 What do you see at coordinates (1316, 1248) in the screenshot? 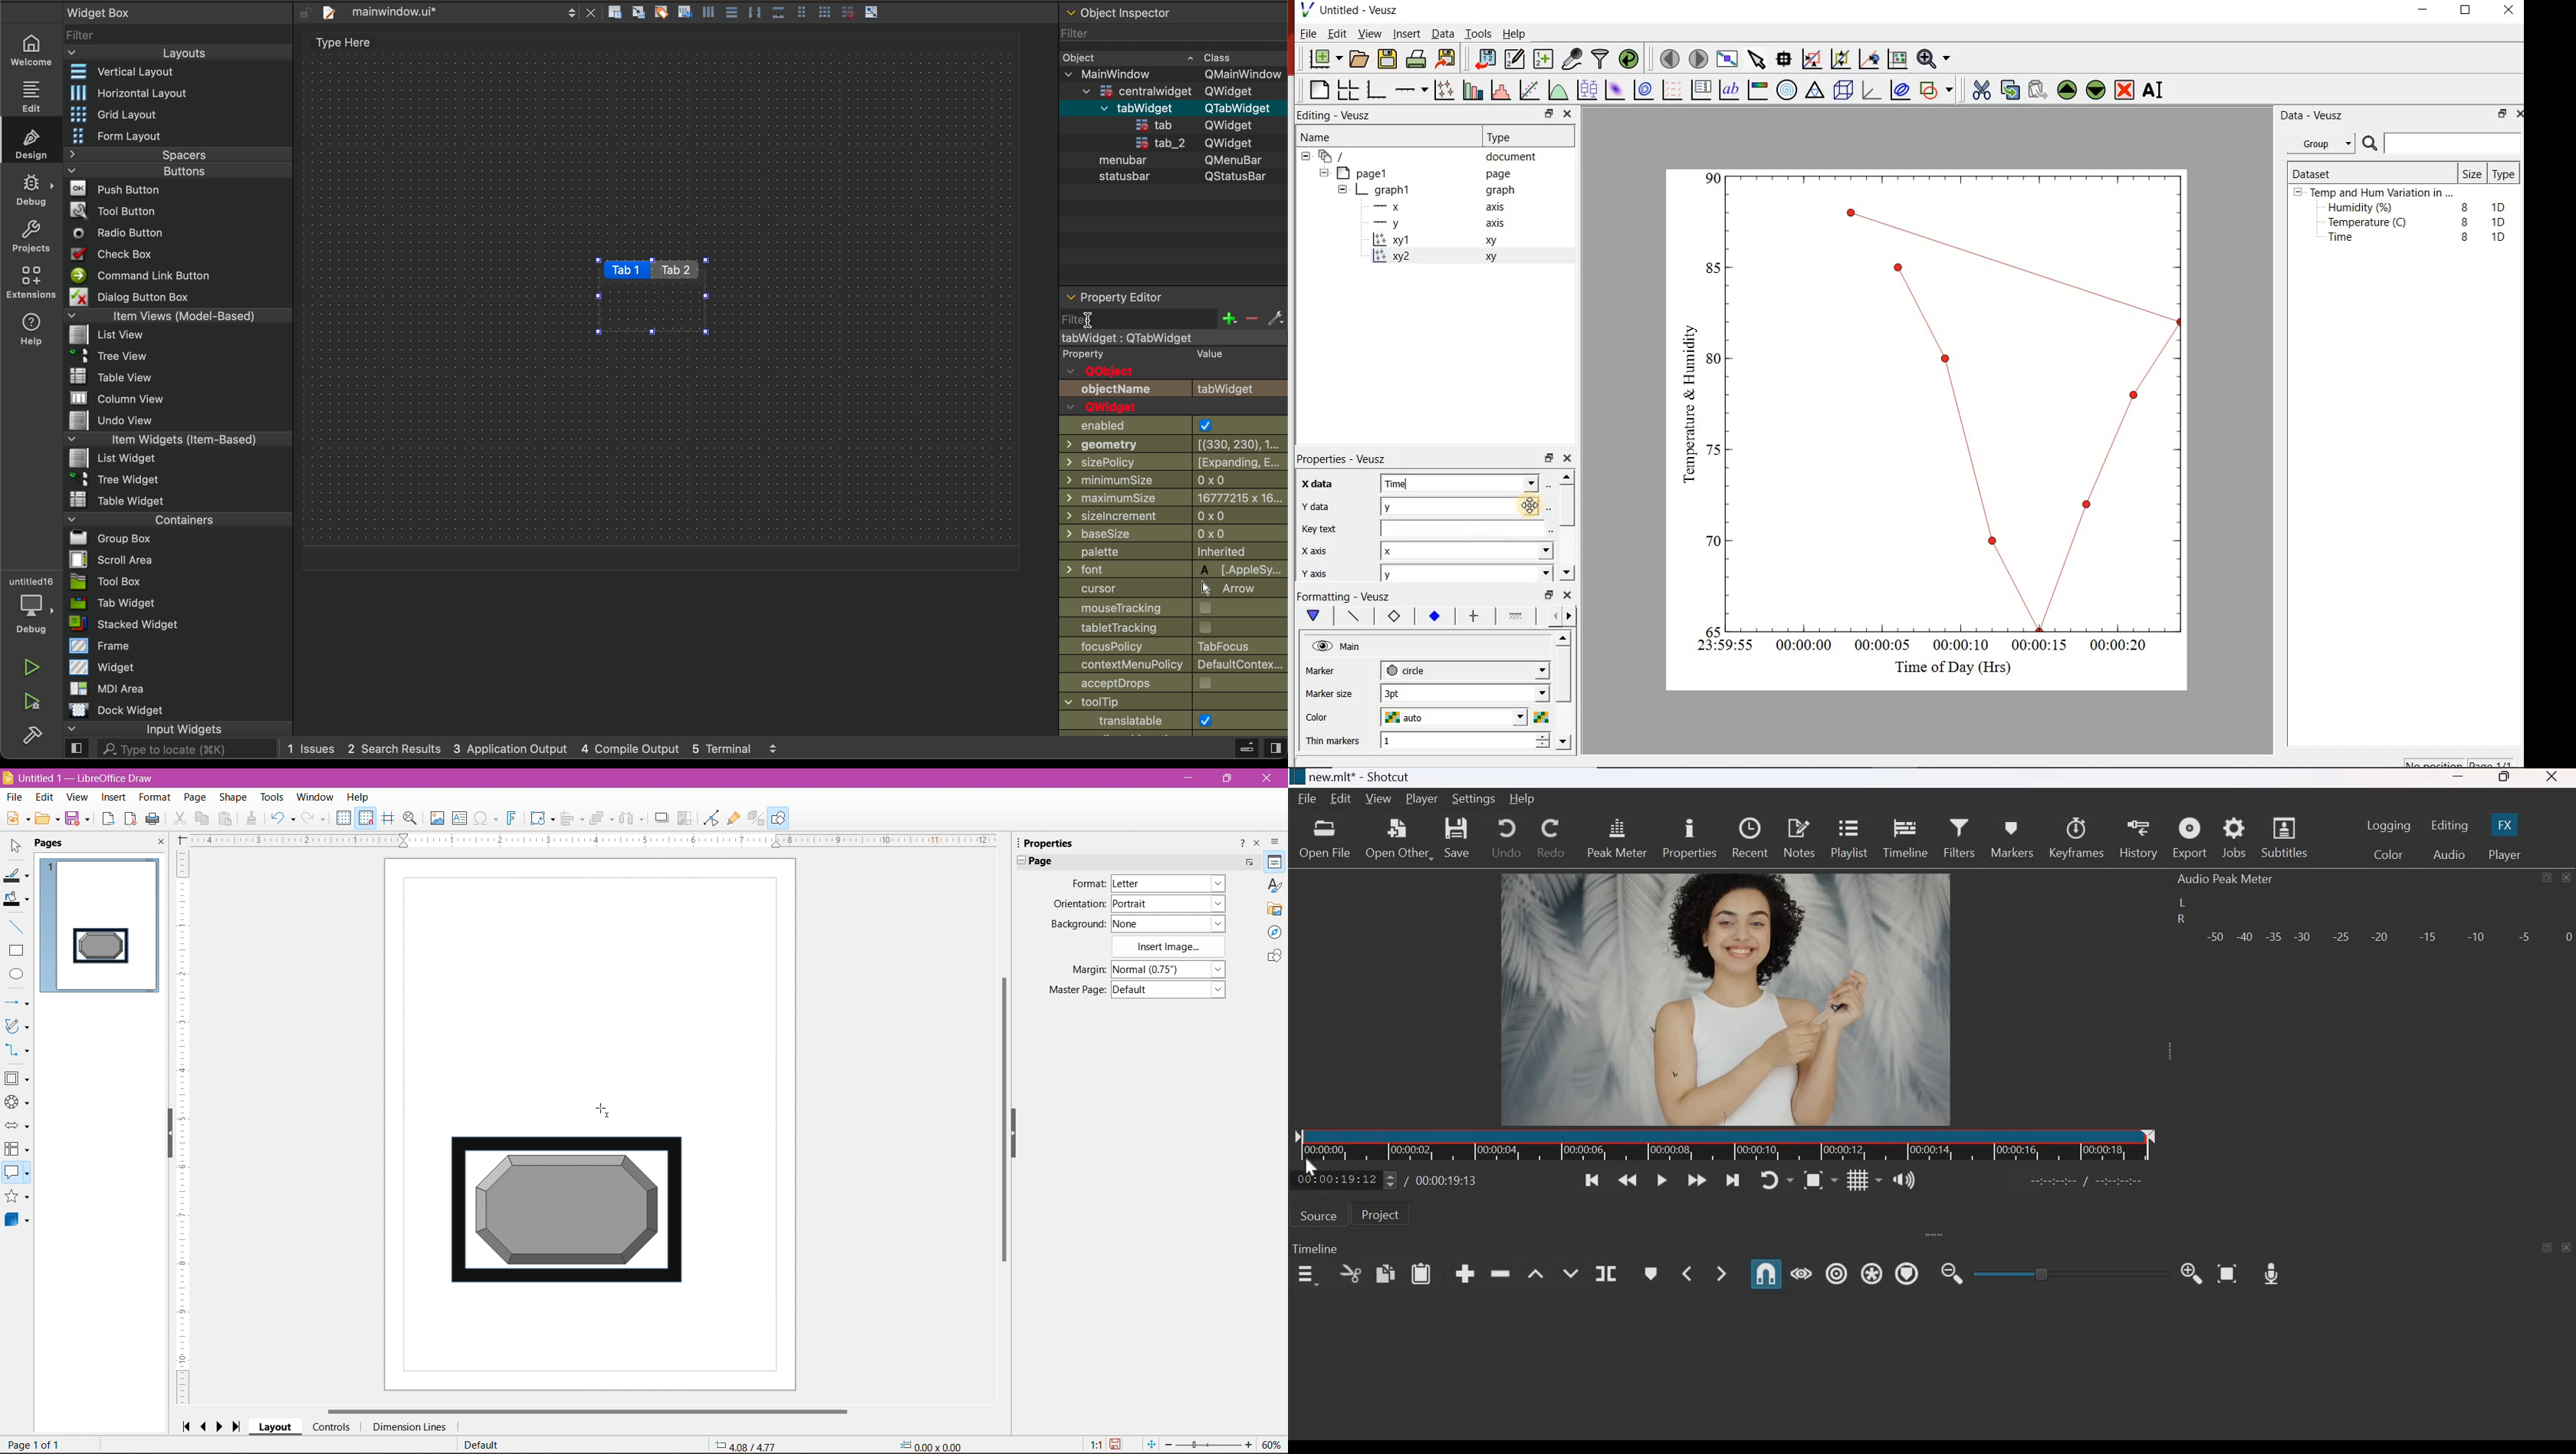
I see `Timeline` at bounding box center [1316, 1248].